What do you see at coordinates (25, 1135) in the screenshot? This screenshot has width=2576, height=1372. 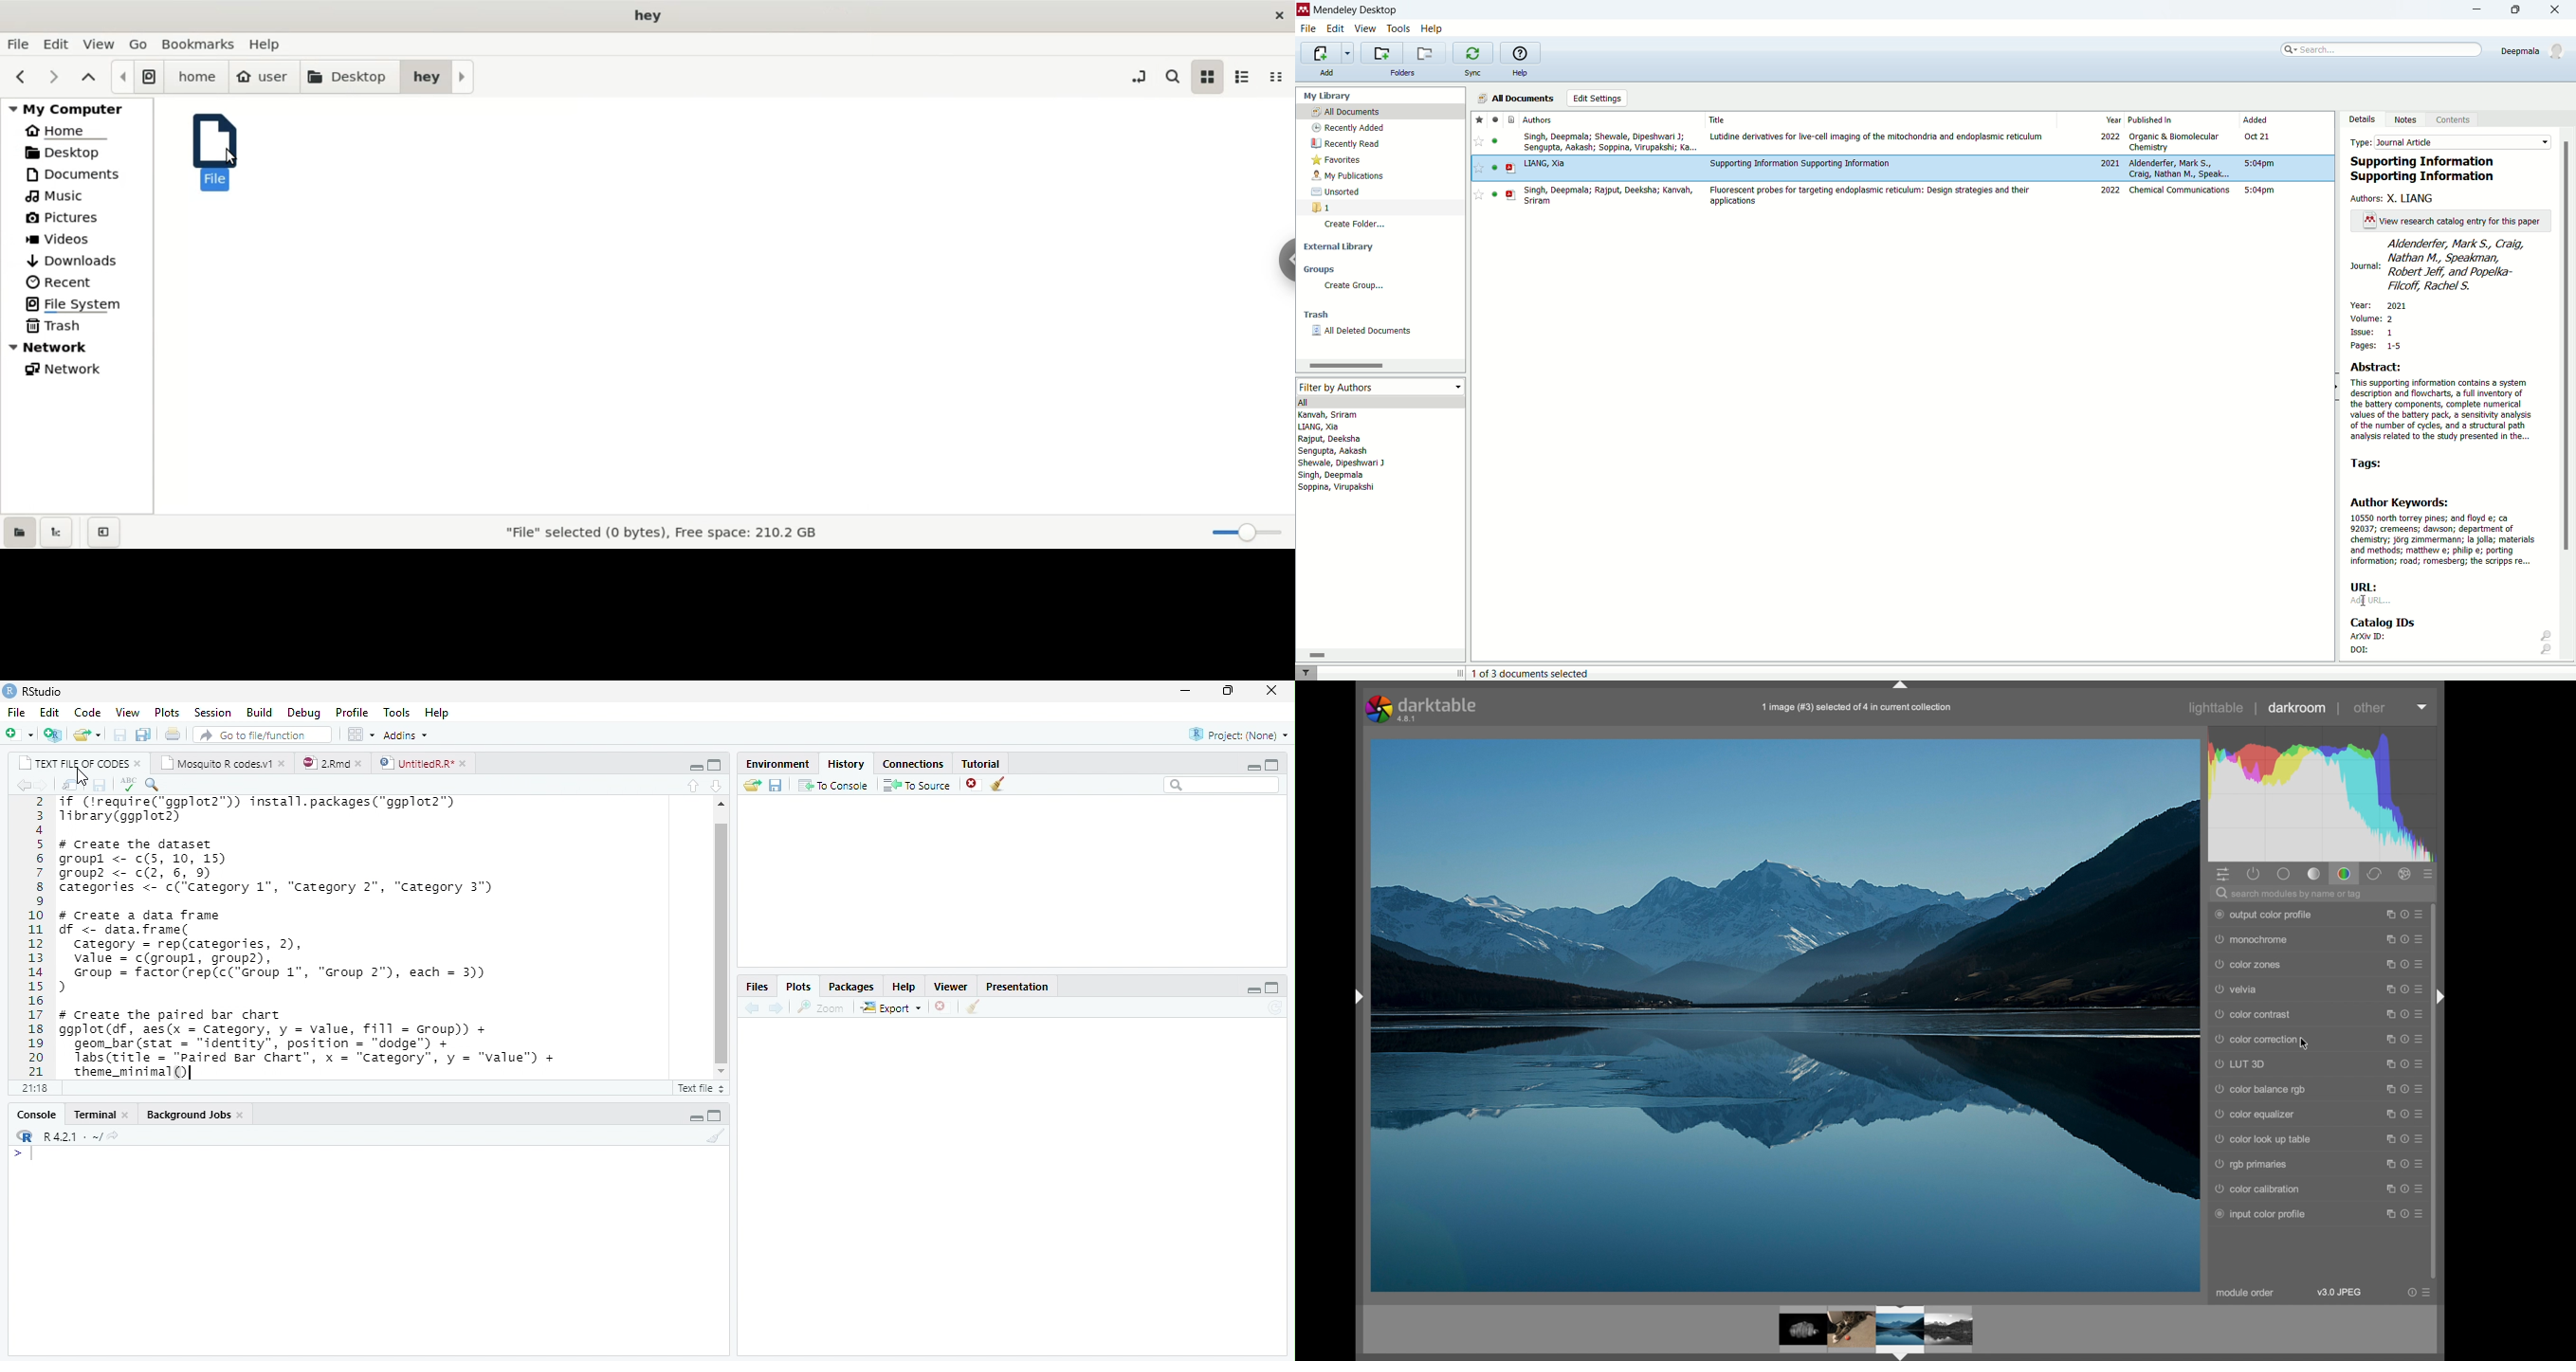 I see `logo` at bounding box center [25, 1135].